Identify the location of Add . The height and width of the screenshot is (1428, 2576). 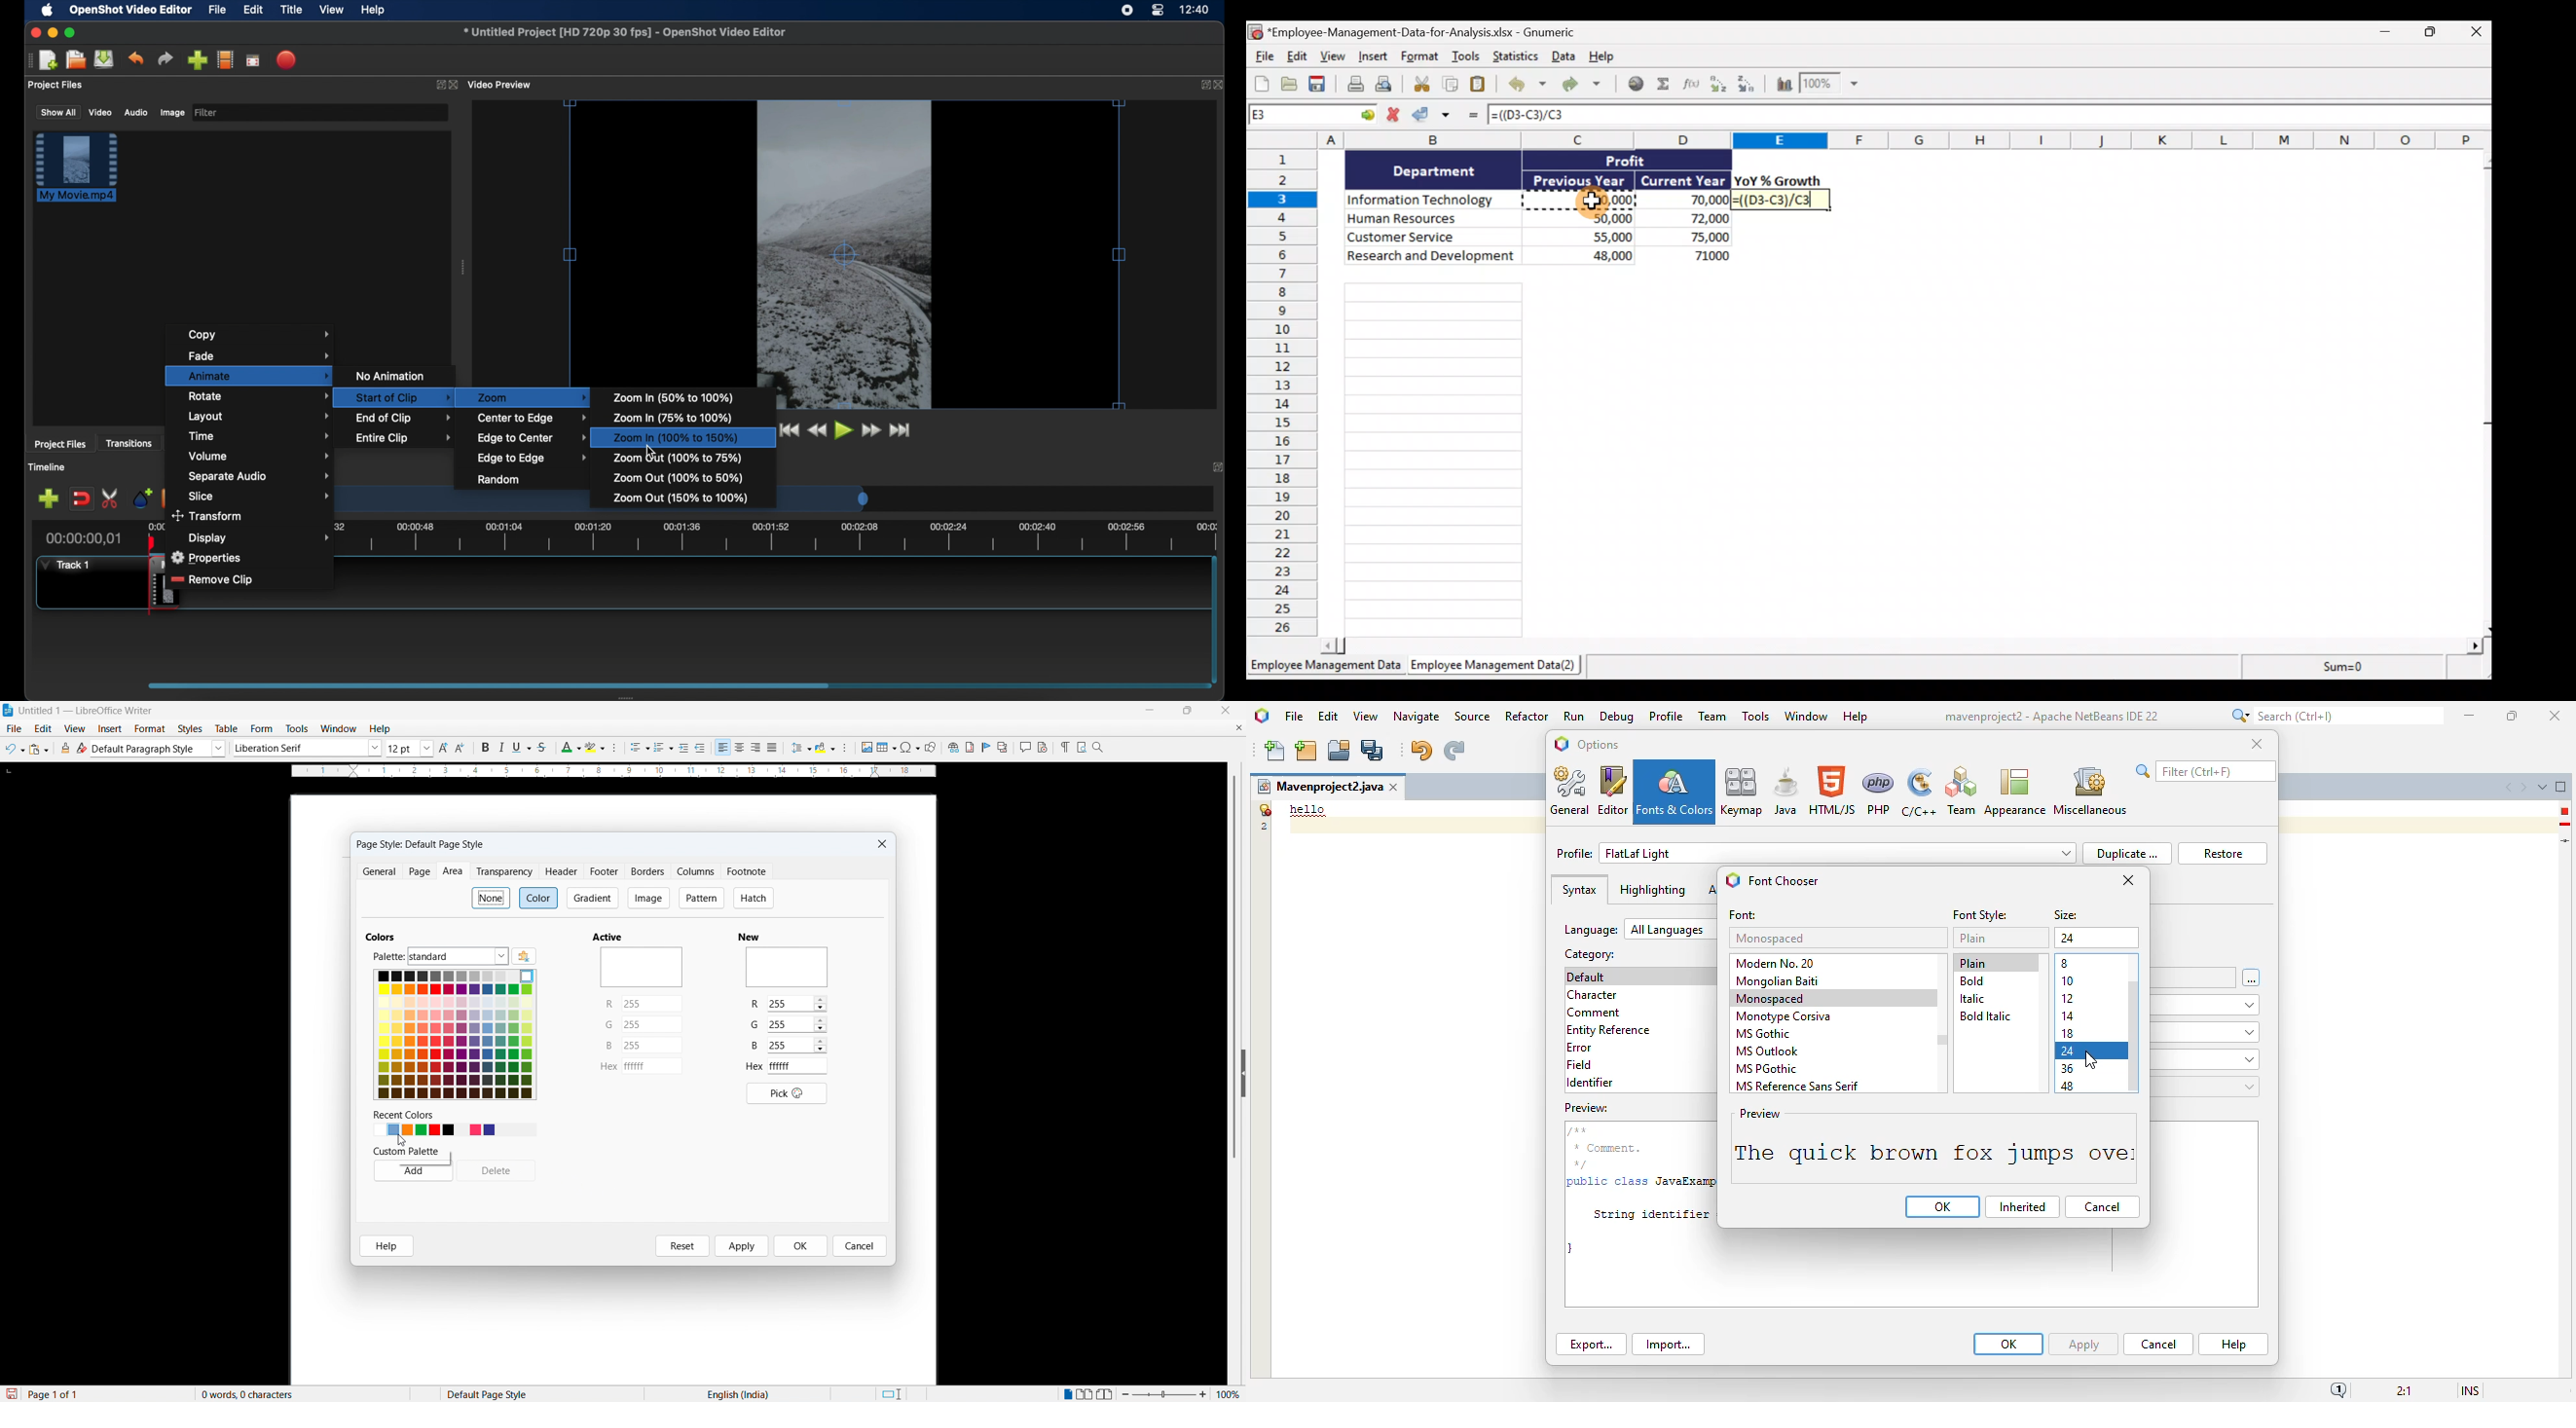
(413, 1170).